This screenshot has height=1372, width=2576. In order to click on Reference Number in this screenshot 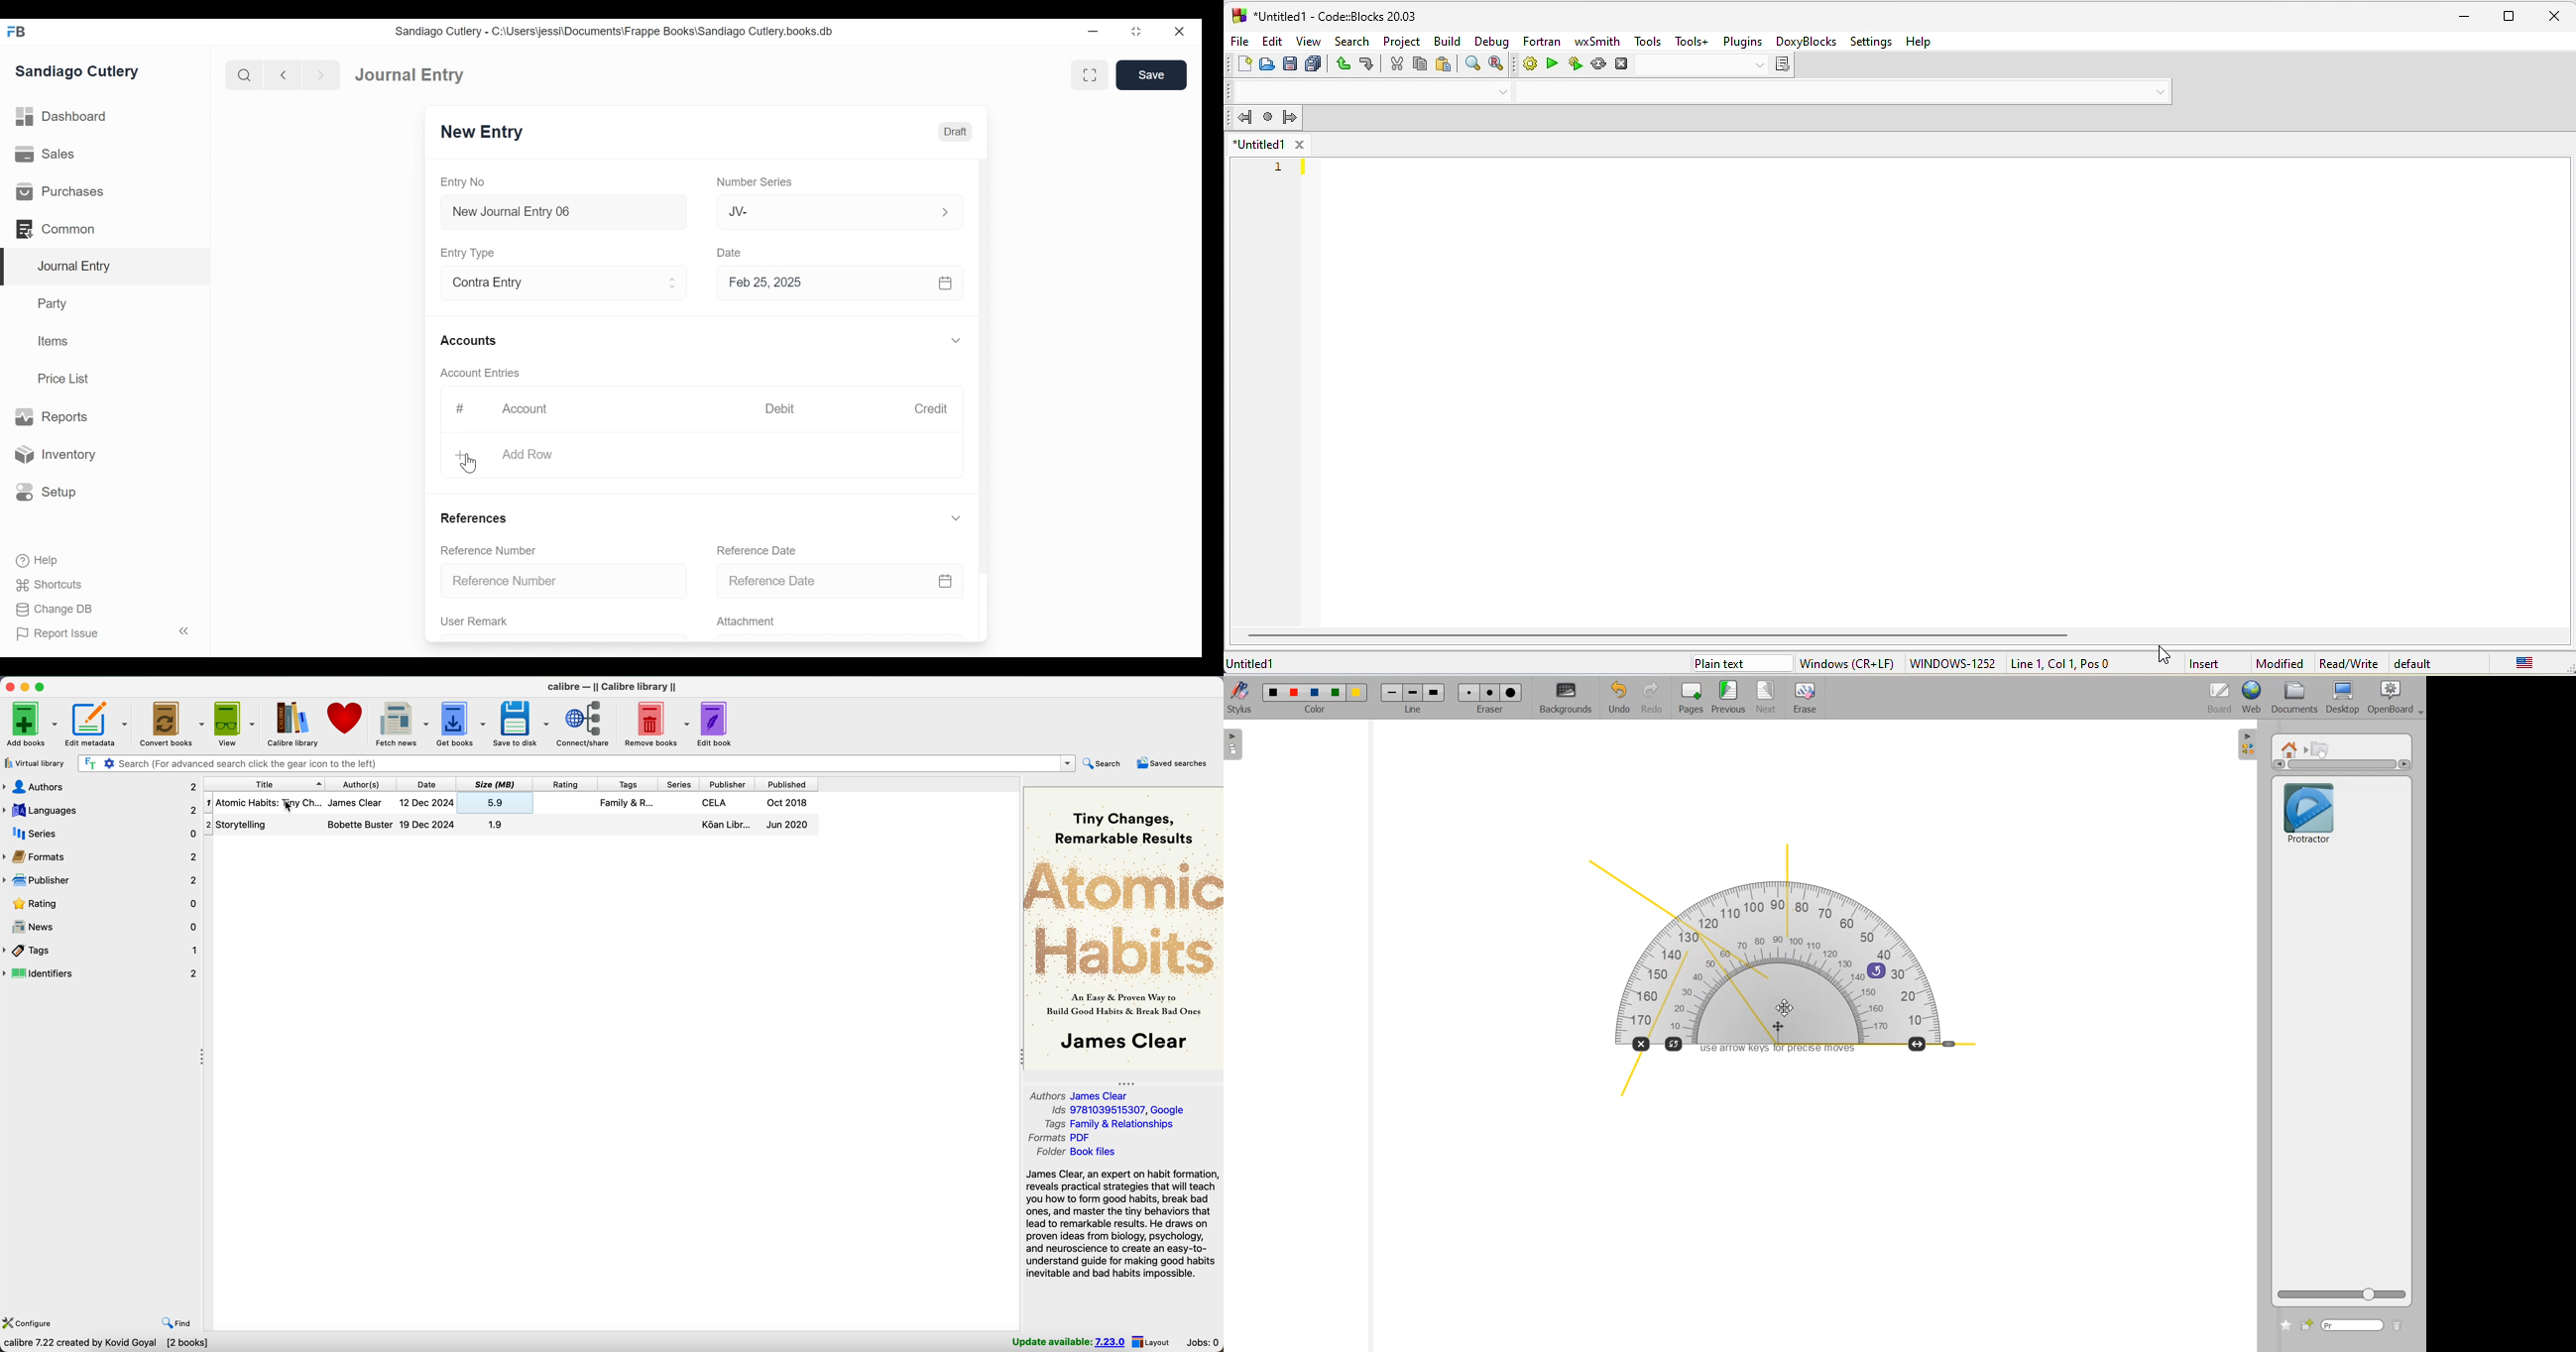, I will do `click(488, 550)`.